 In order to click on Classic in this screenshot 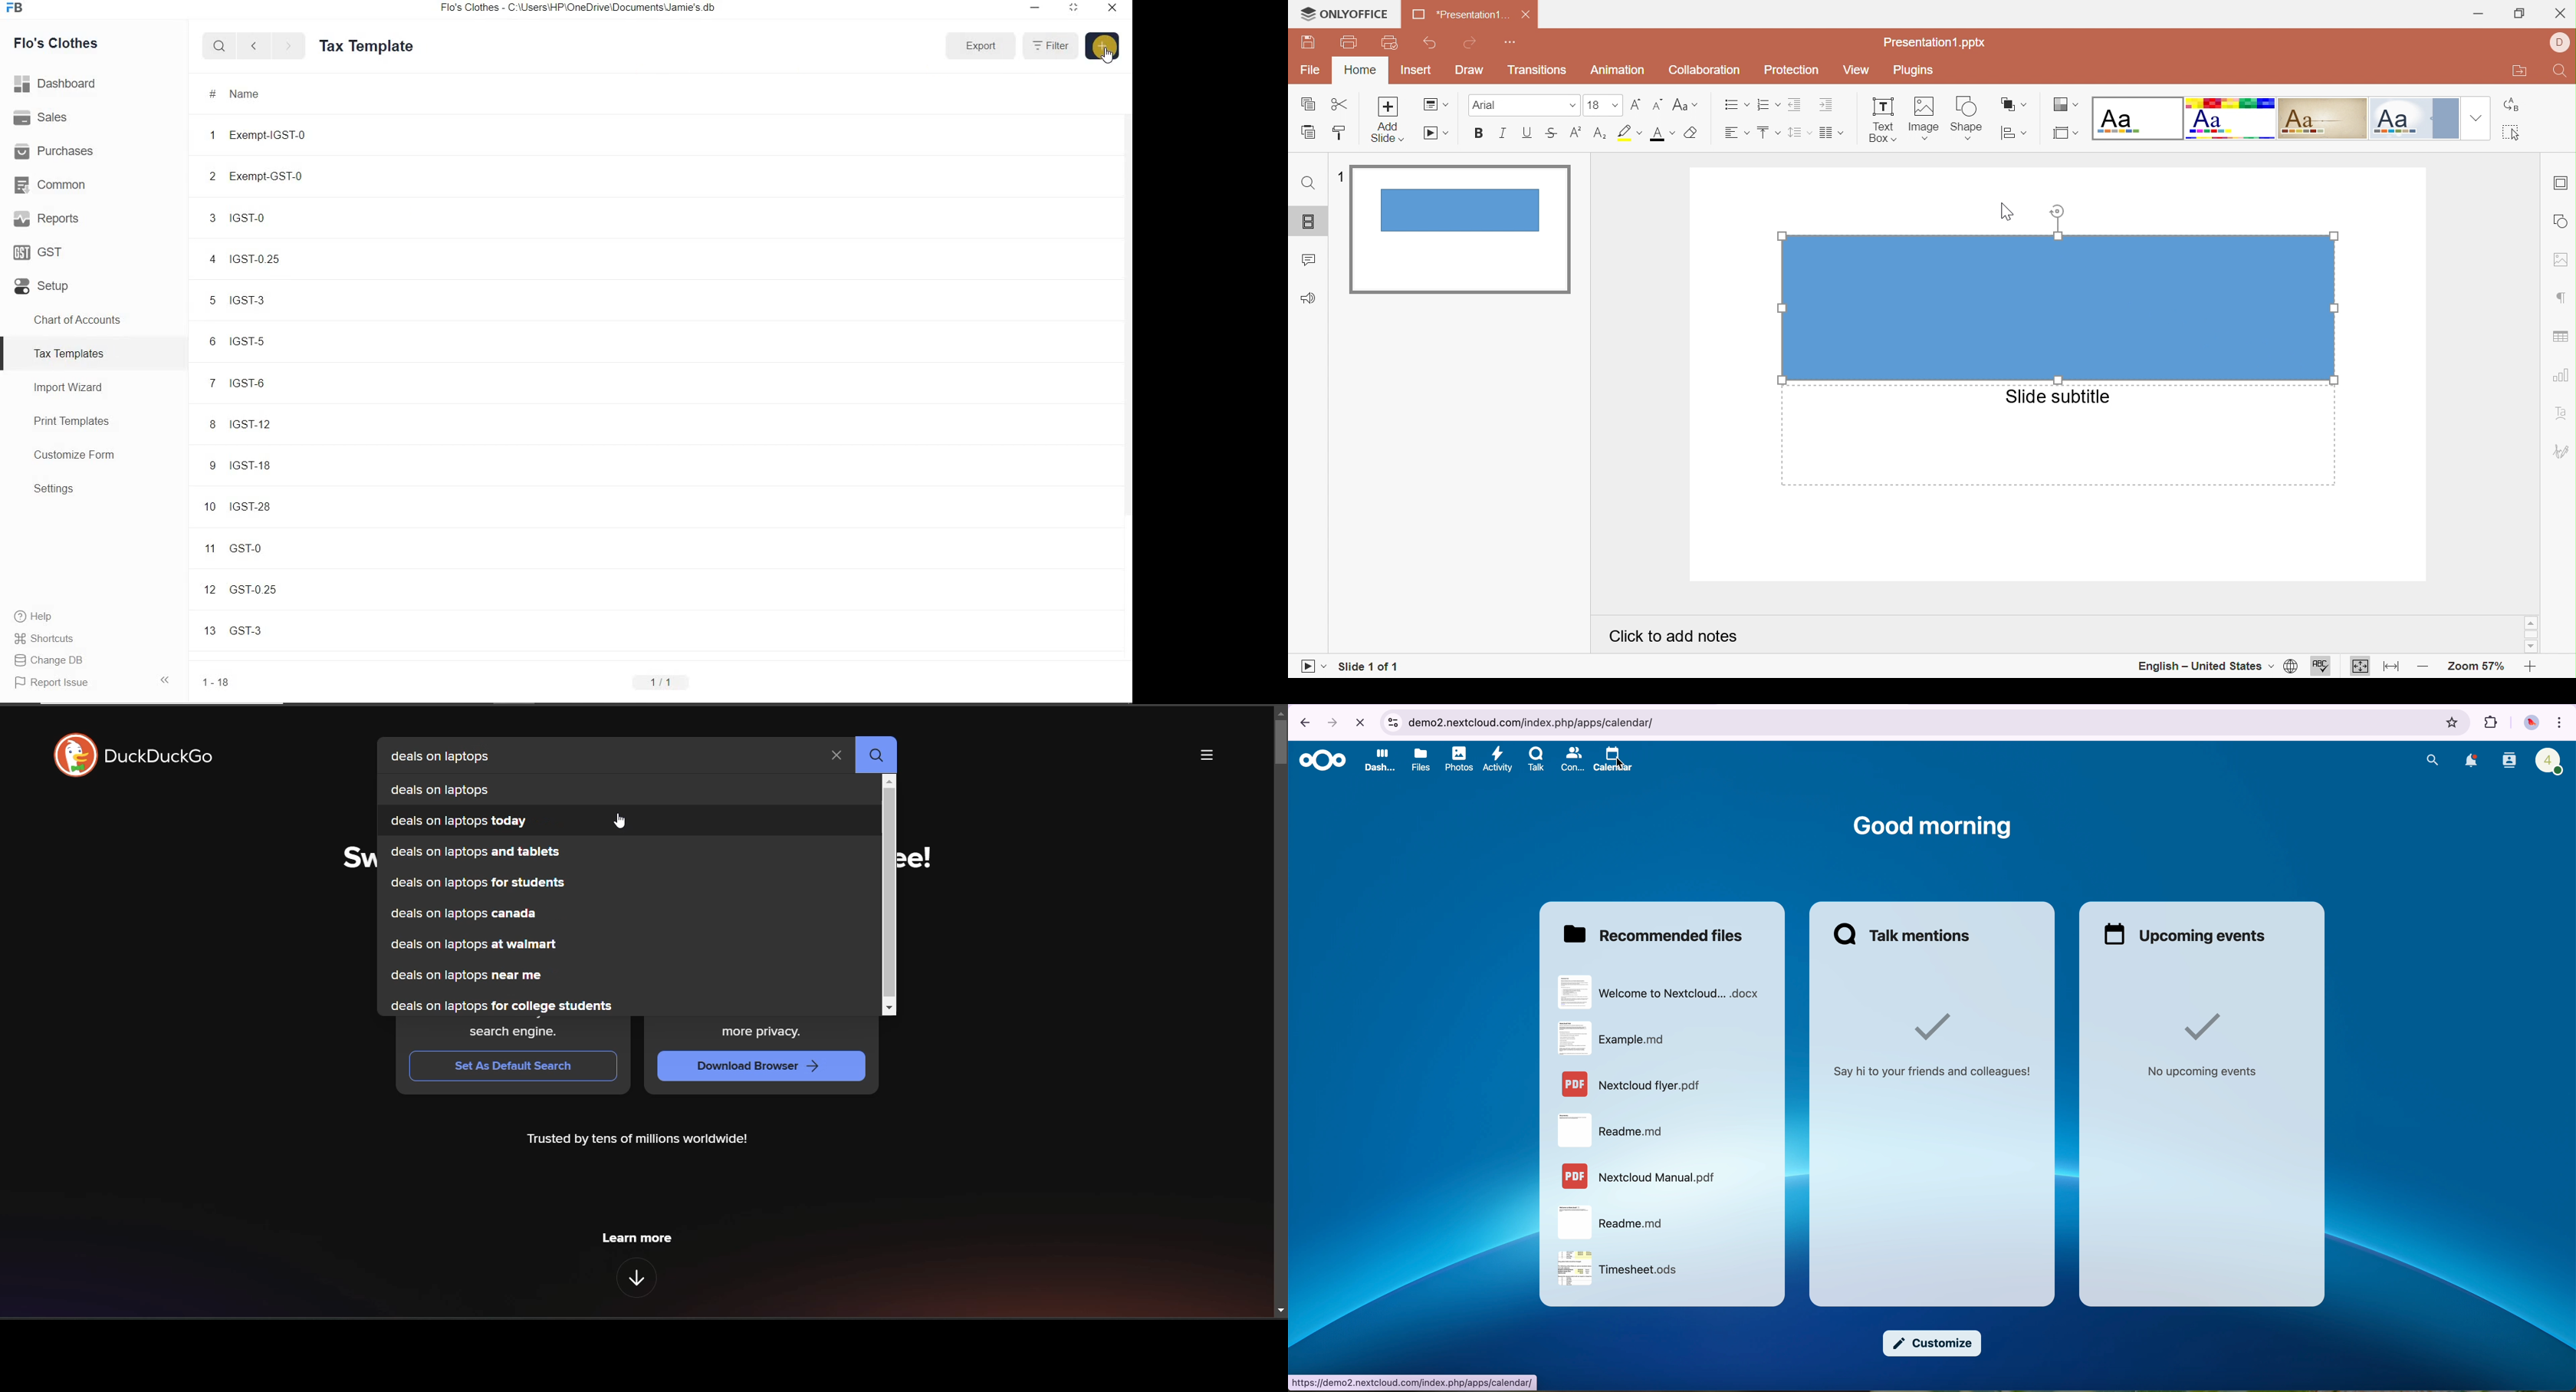, I will do `click(2322, 118)`.